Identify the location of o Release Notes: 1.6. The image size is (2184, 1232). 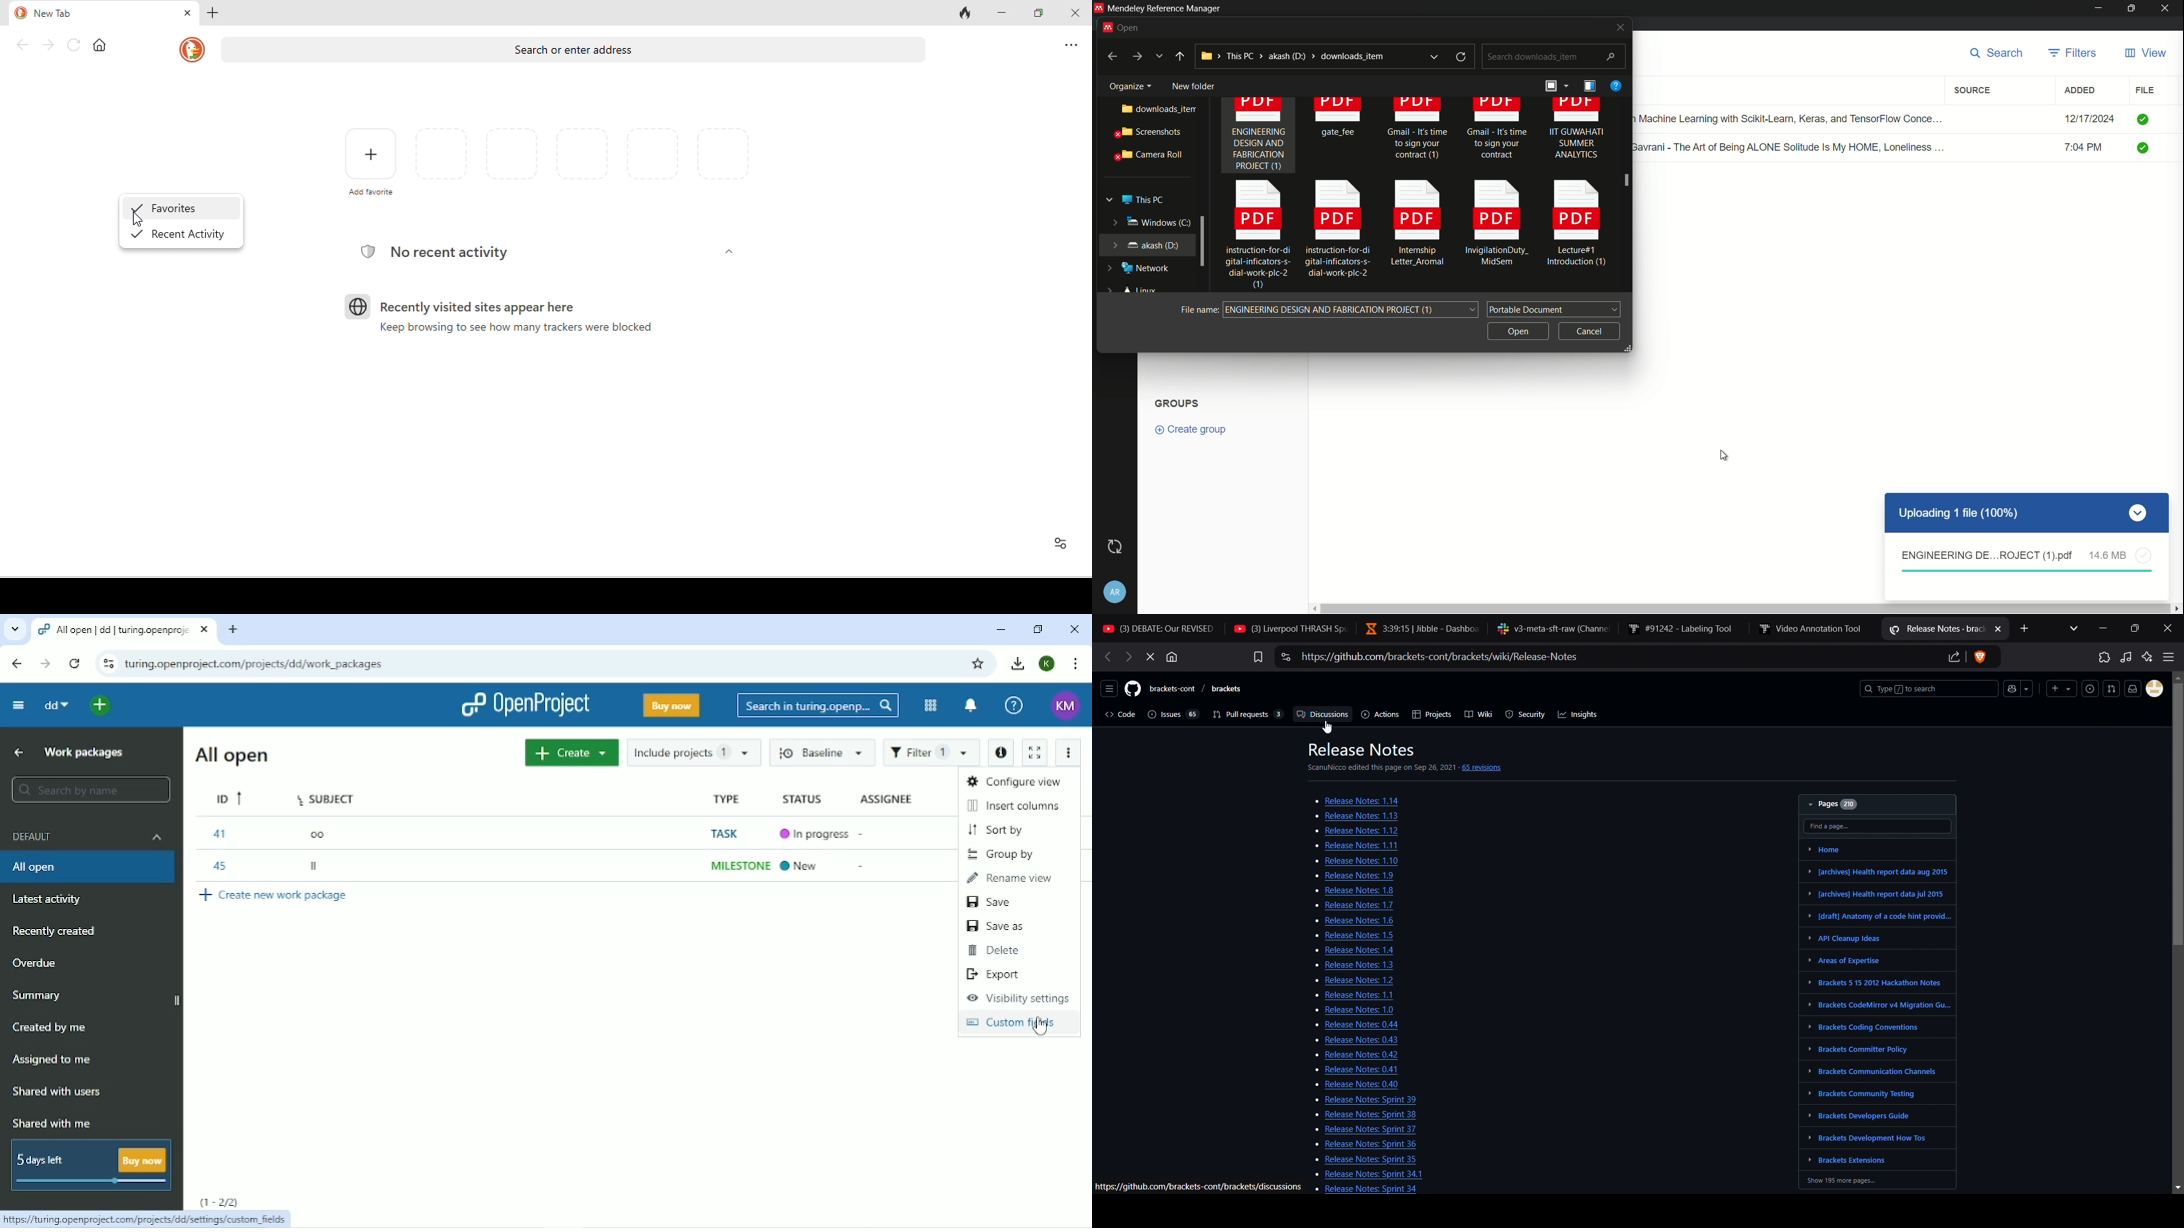
(1335, 921).